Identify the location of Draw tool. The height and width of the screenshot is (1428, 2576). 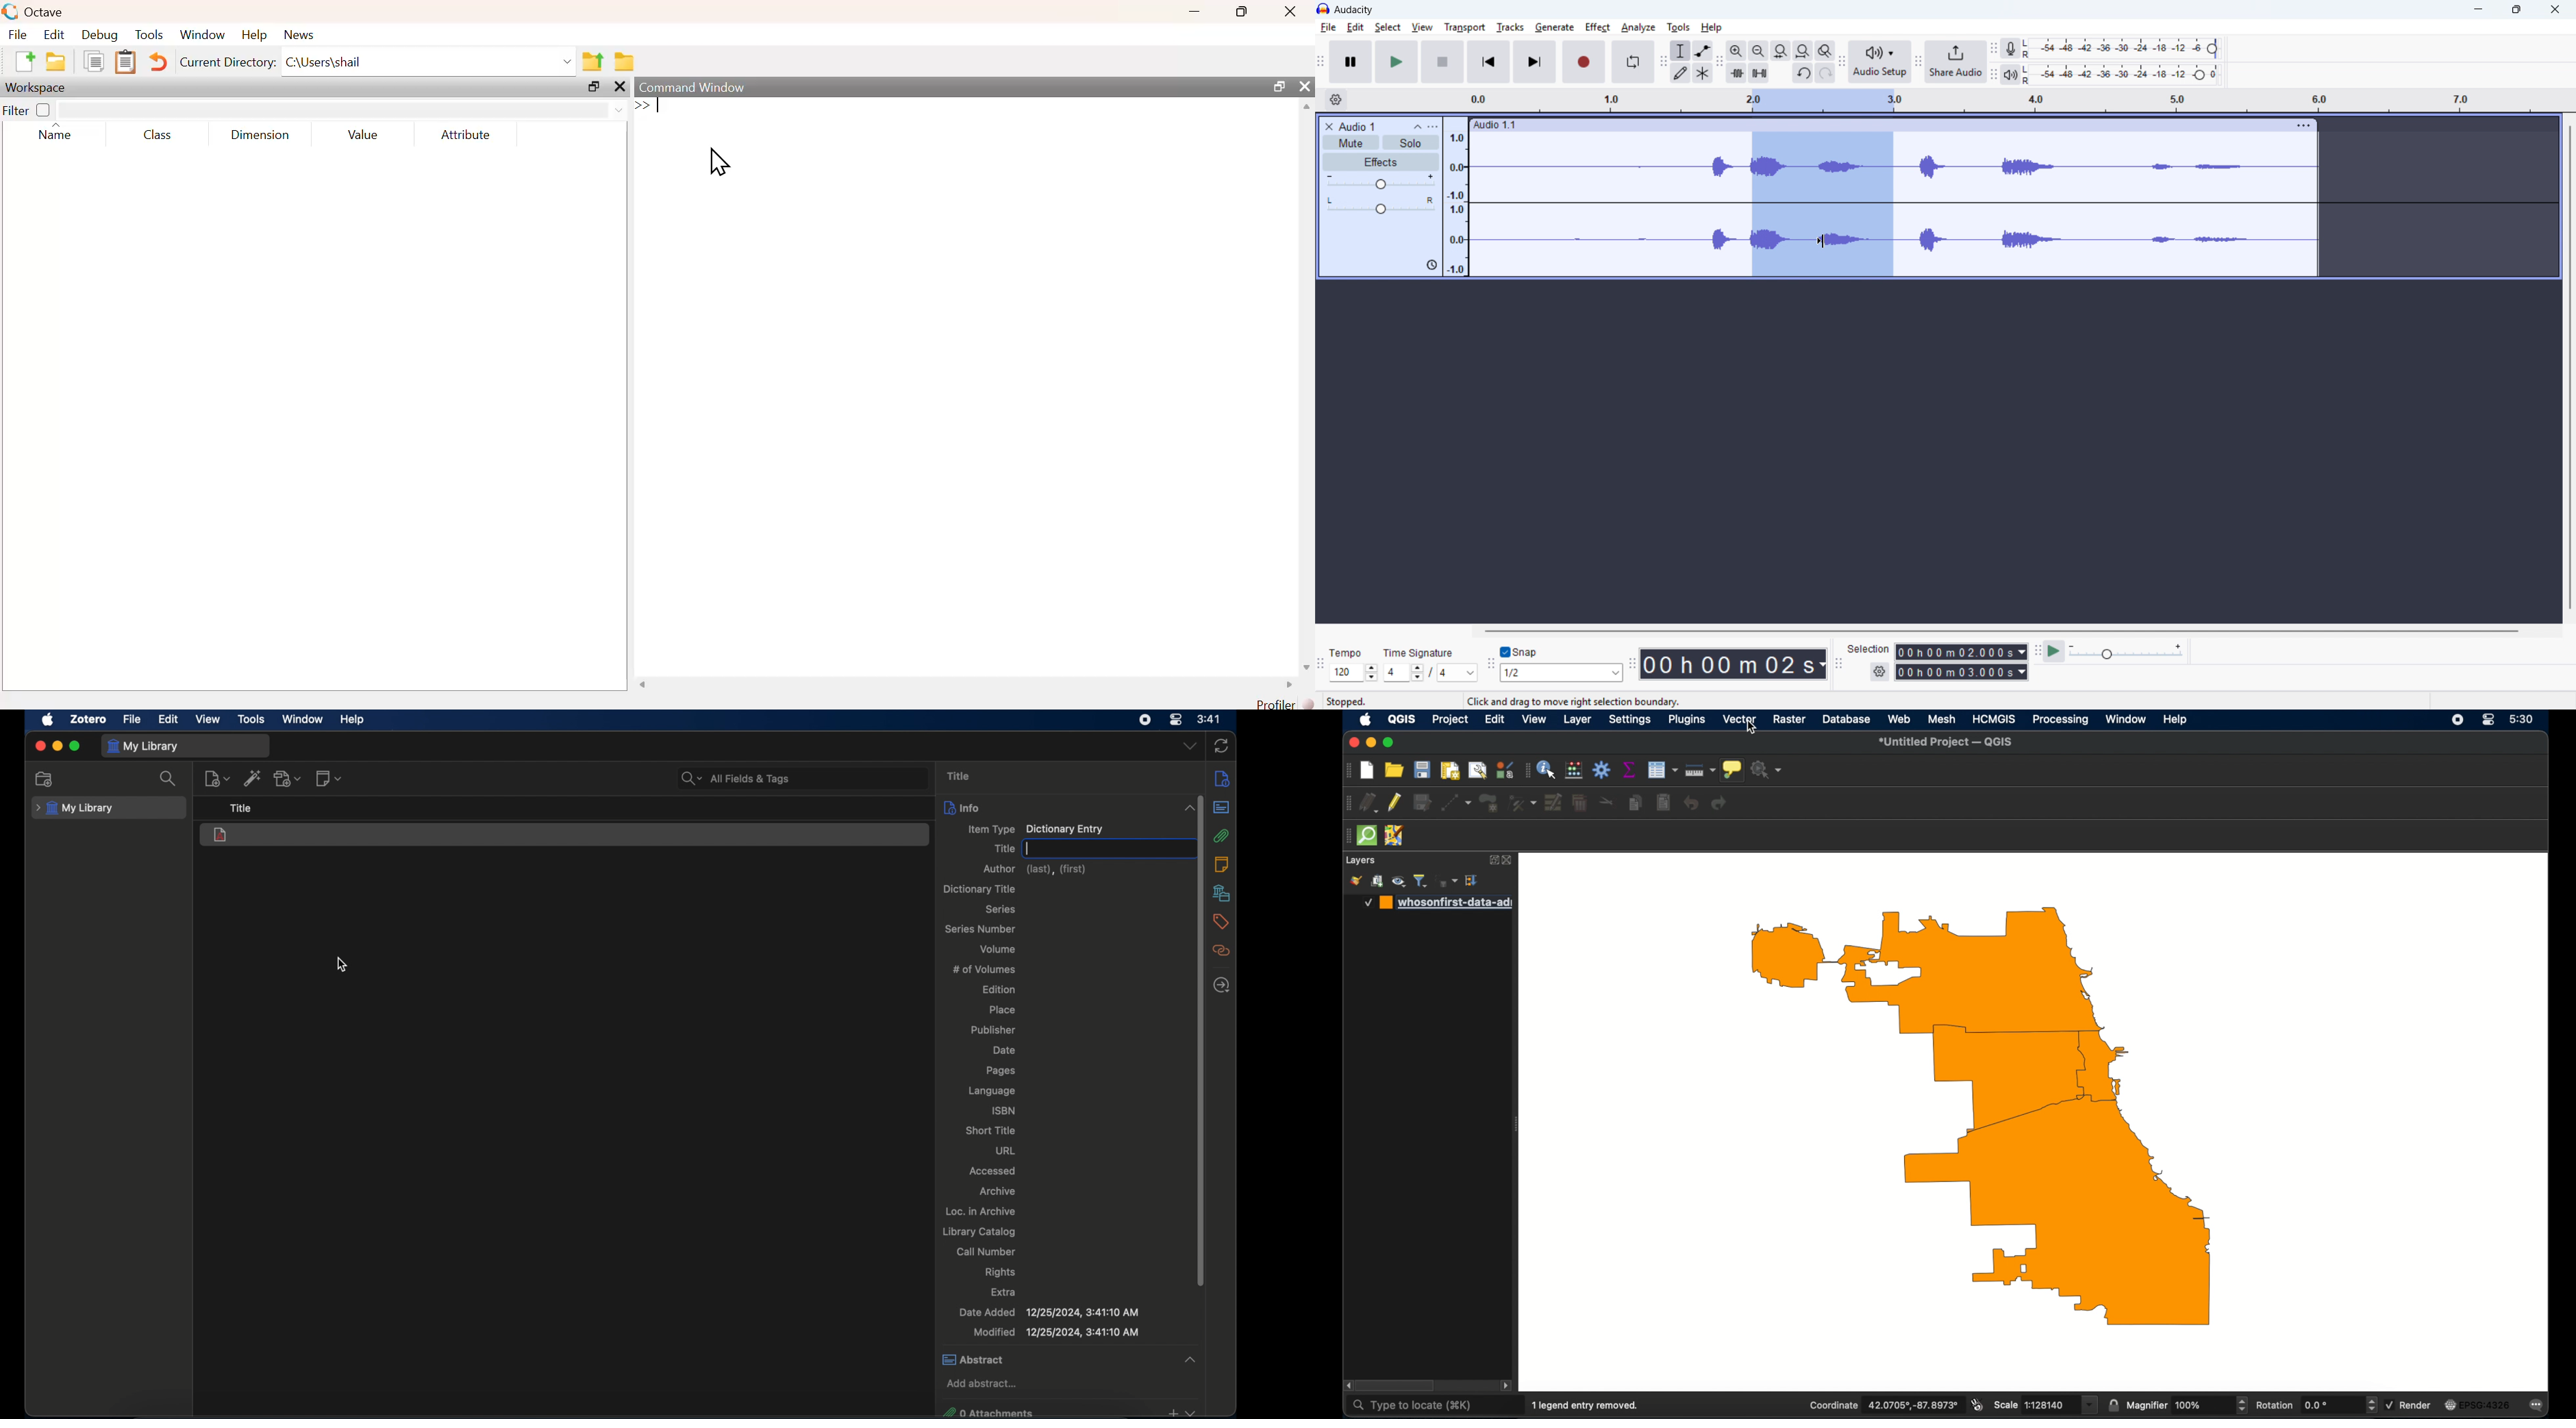
(1681, 72).